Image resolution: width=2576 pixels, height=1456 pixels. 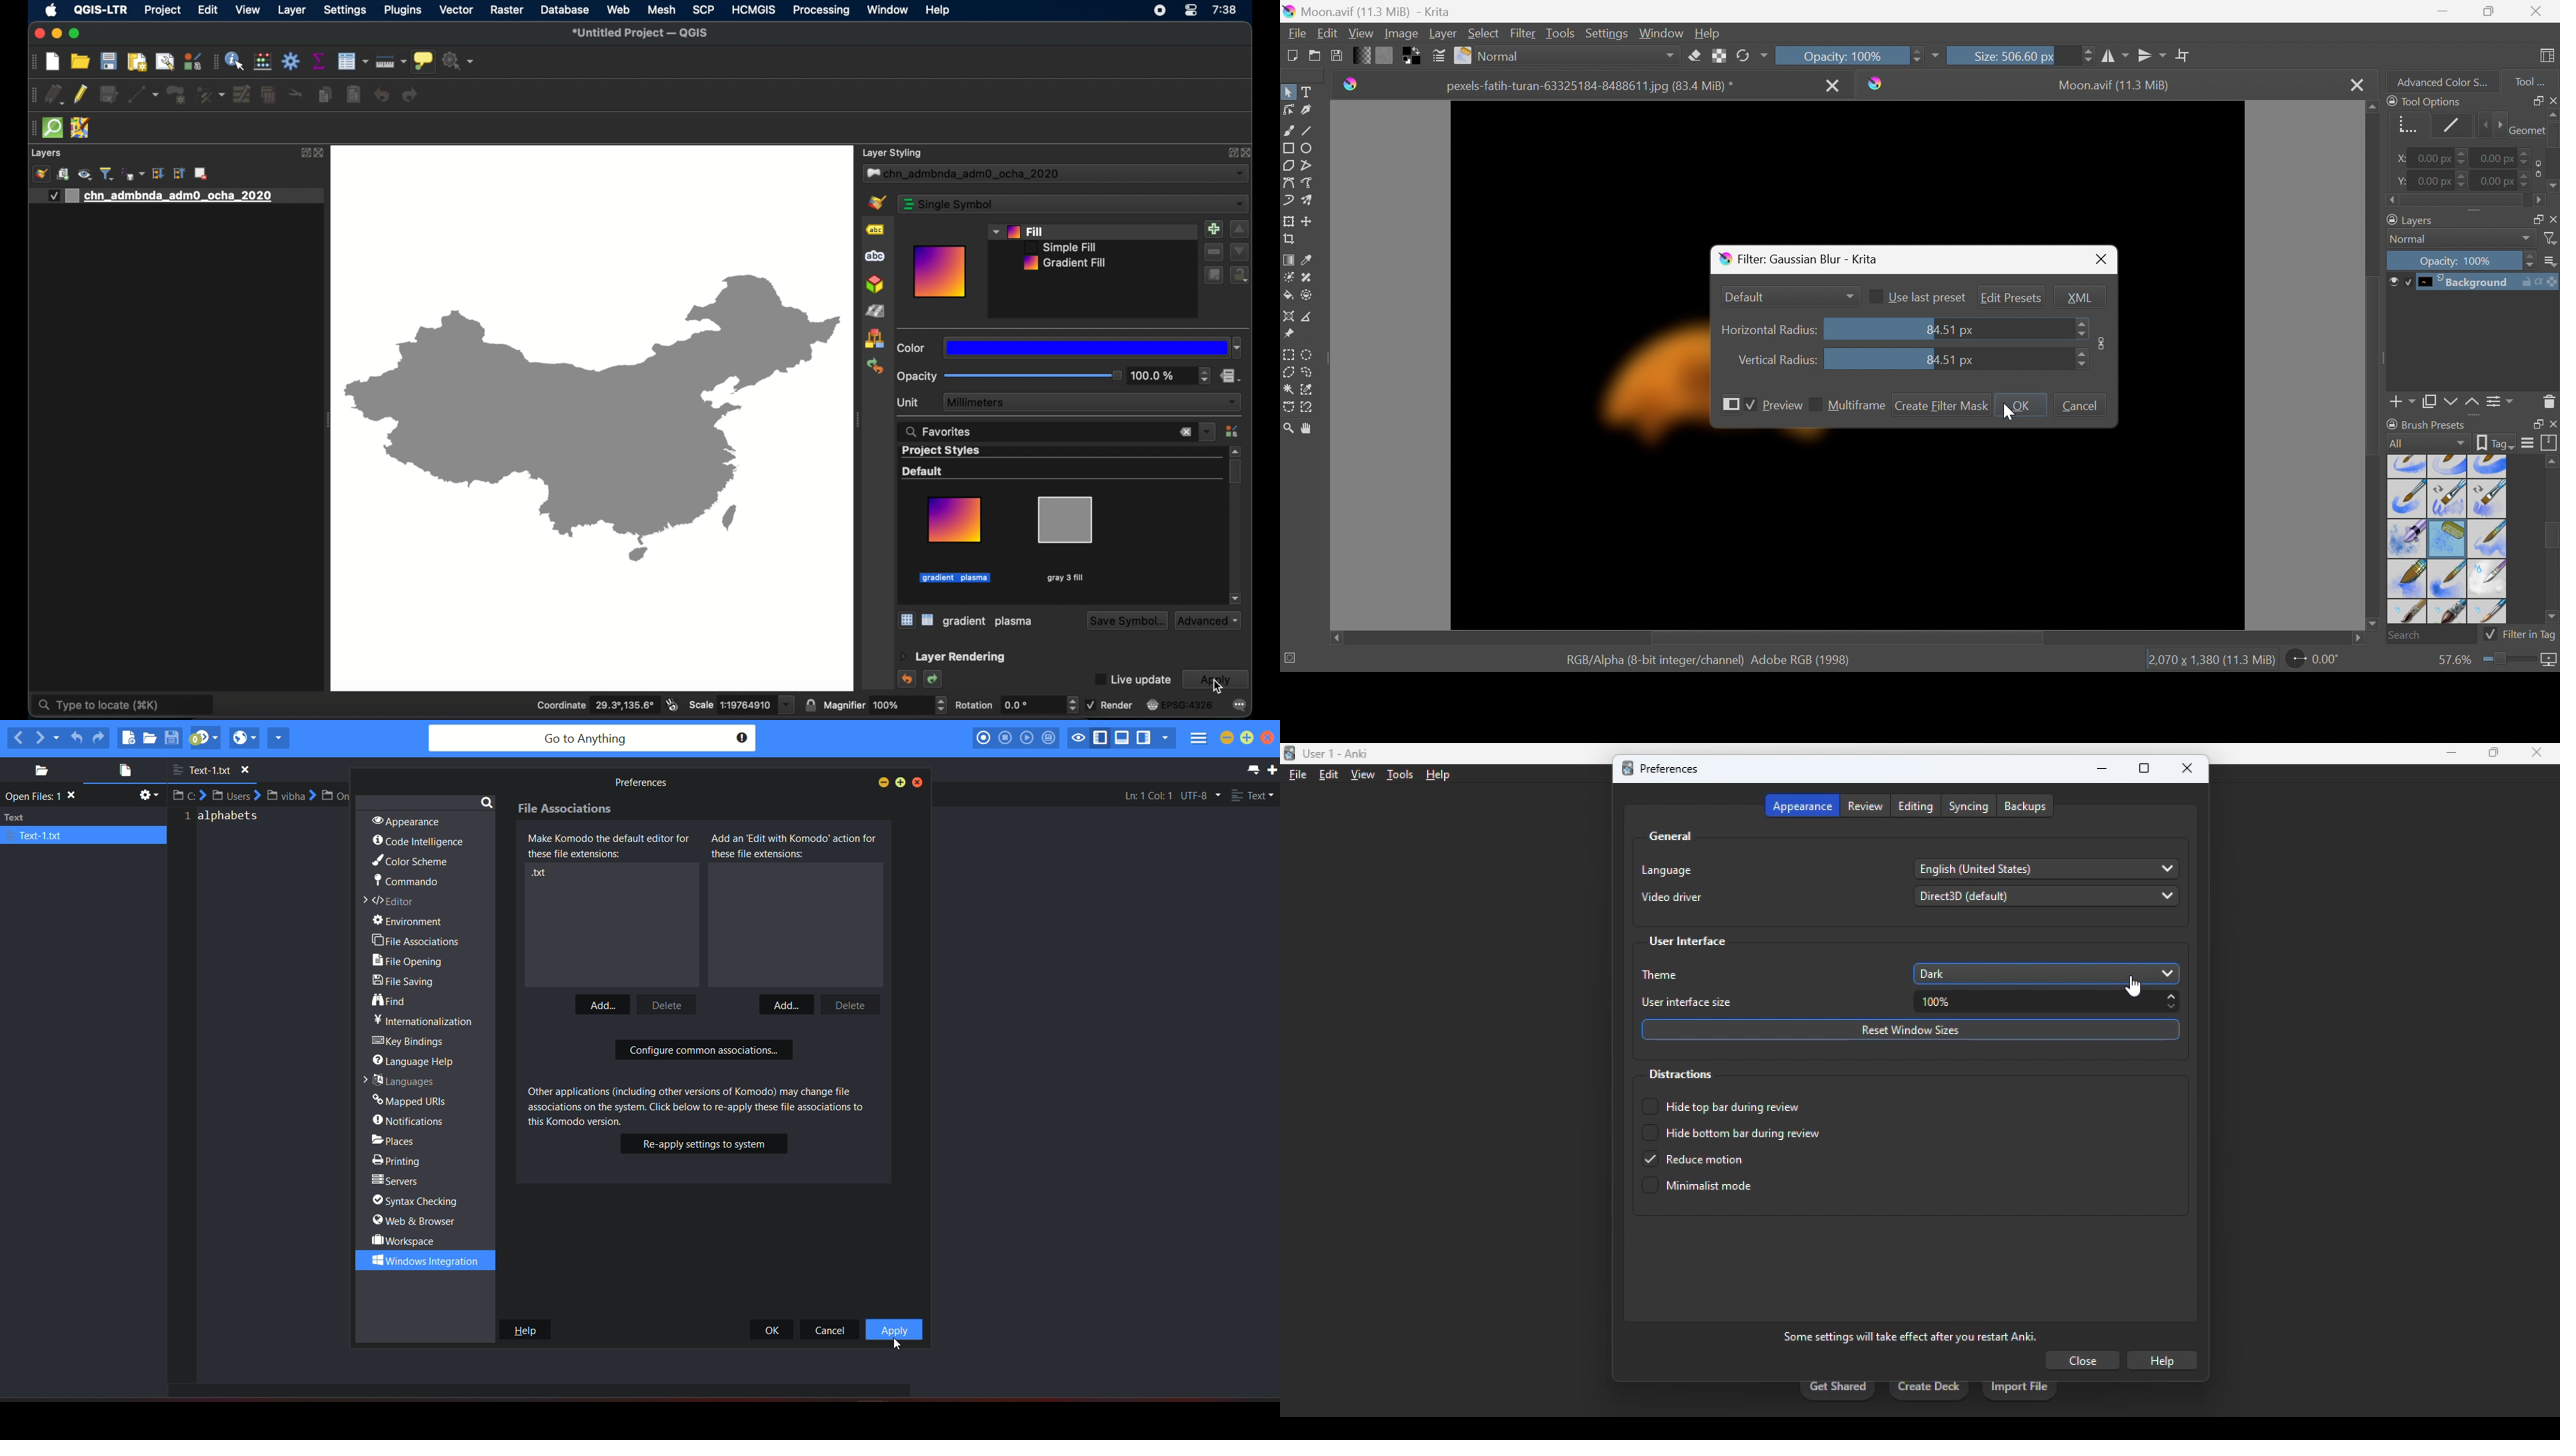 I want to click on close, so click(x=2082, y=1360).